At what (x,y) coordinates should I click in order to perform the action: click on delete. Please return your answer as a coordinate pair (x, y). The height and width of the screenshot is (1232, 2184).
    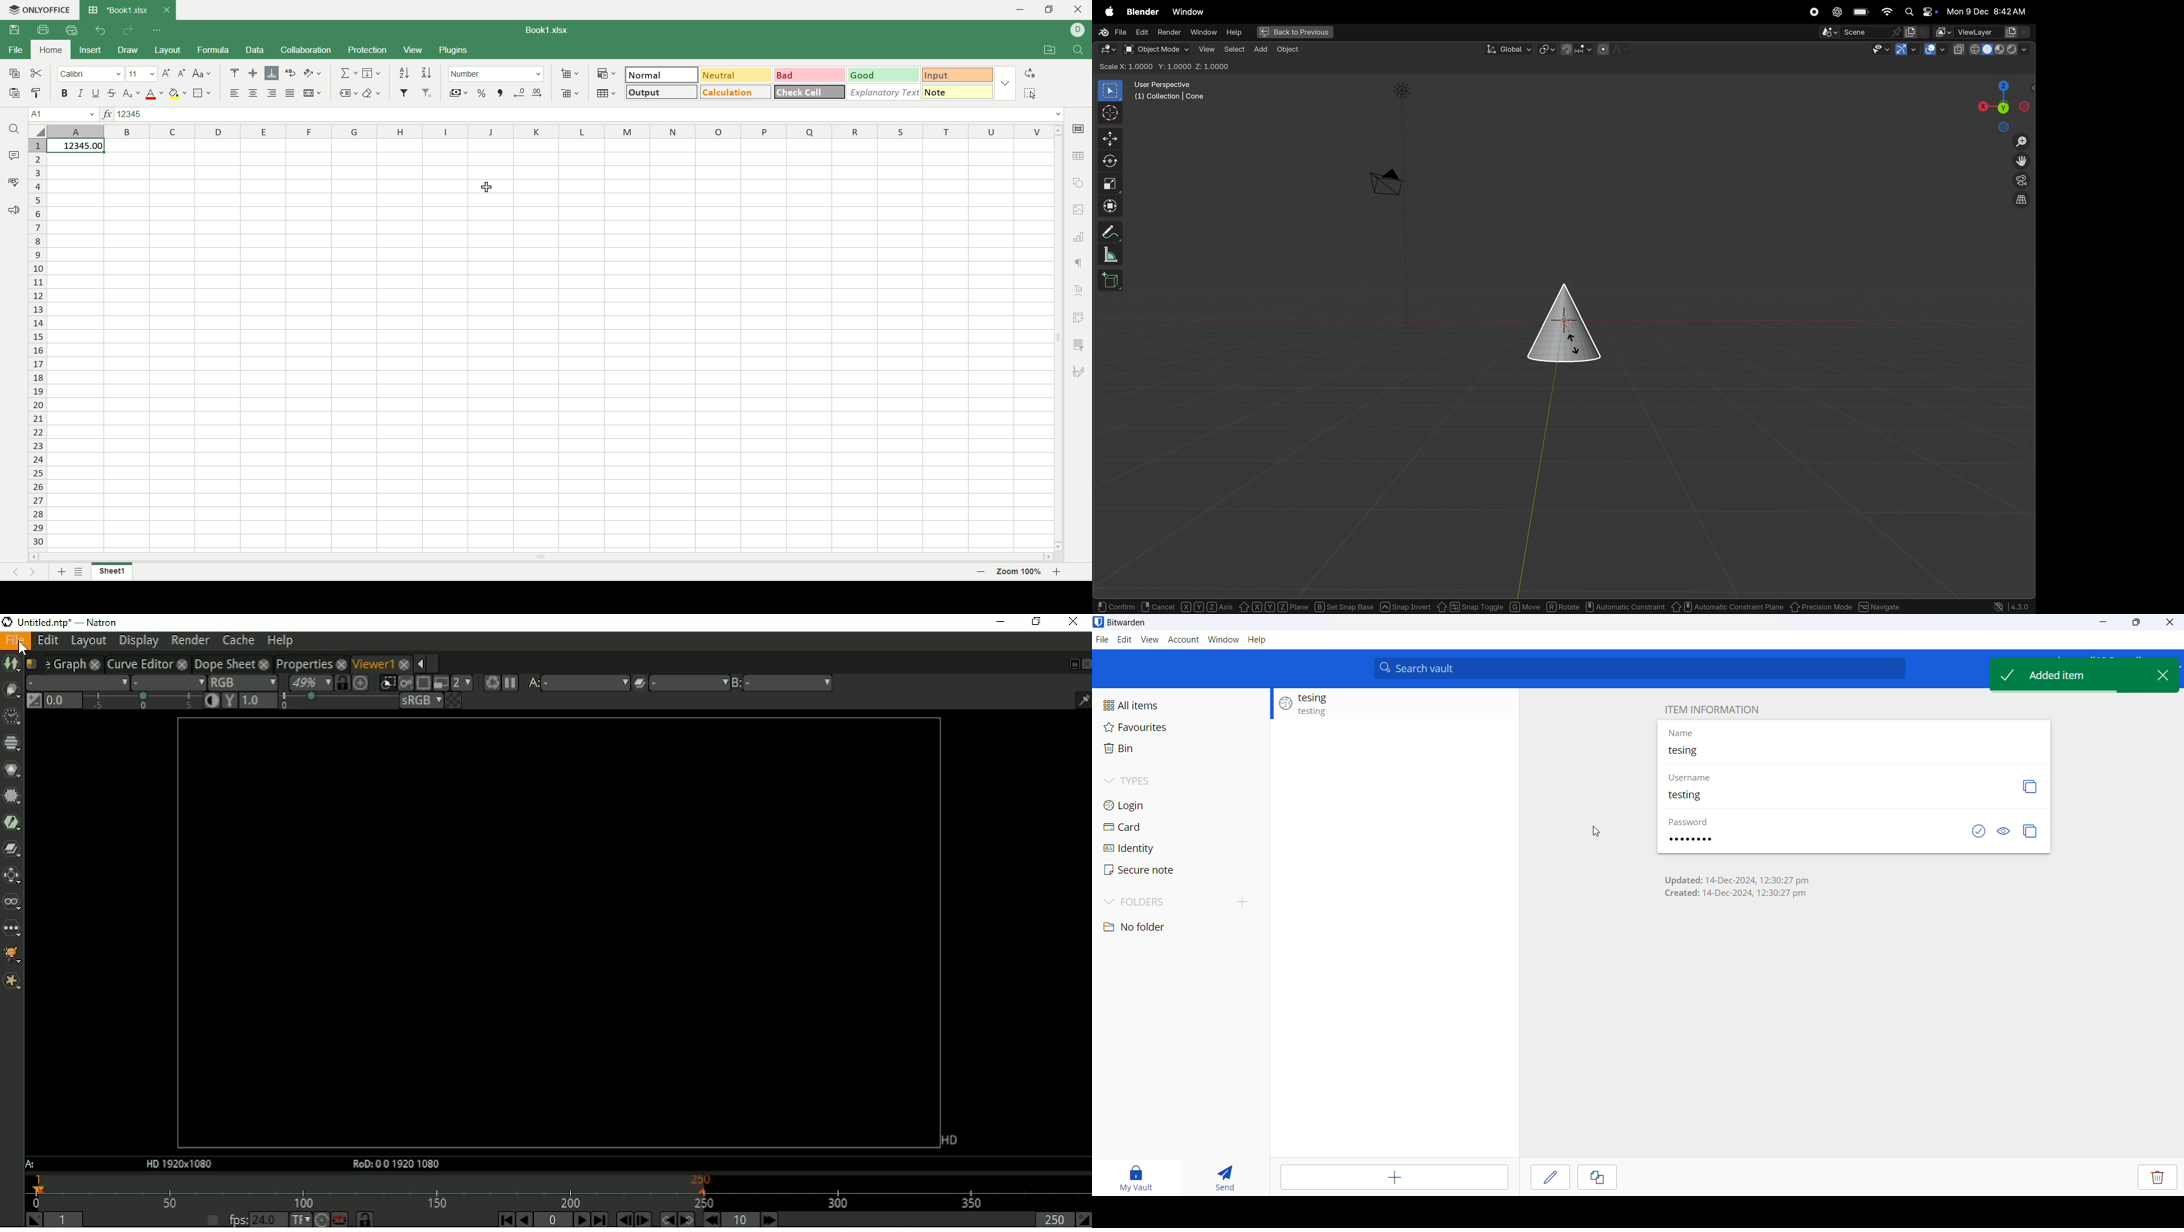
    Looking at the image, I should click on (2155, 1177).